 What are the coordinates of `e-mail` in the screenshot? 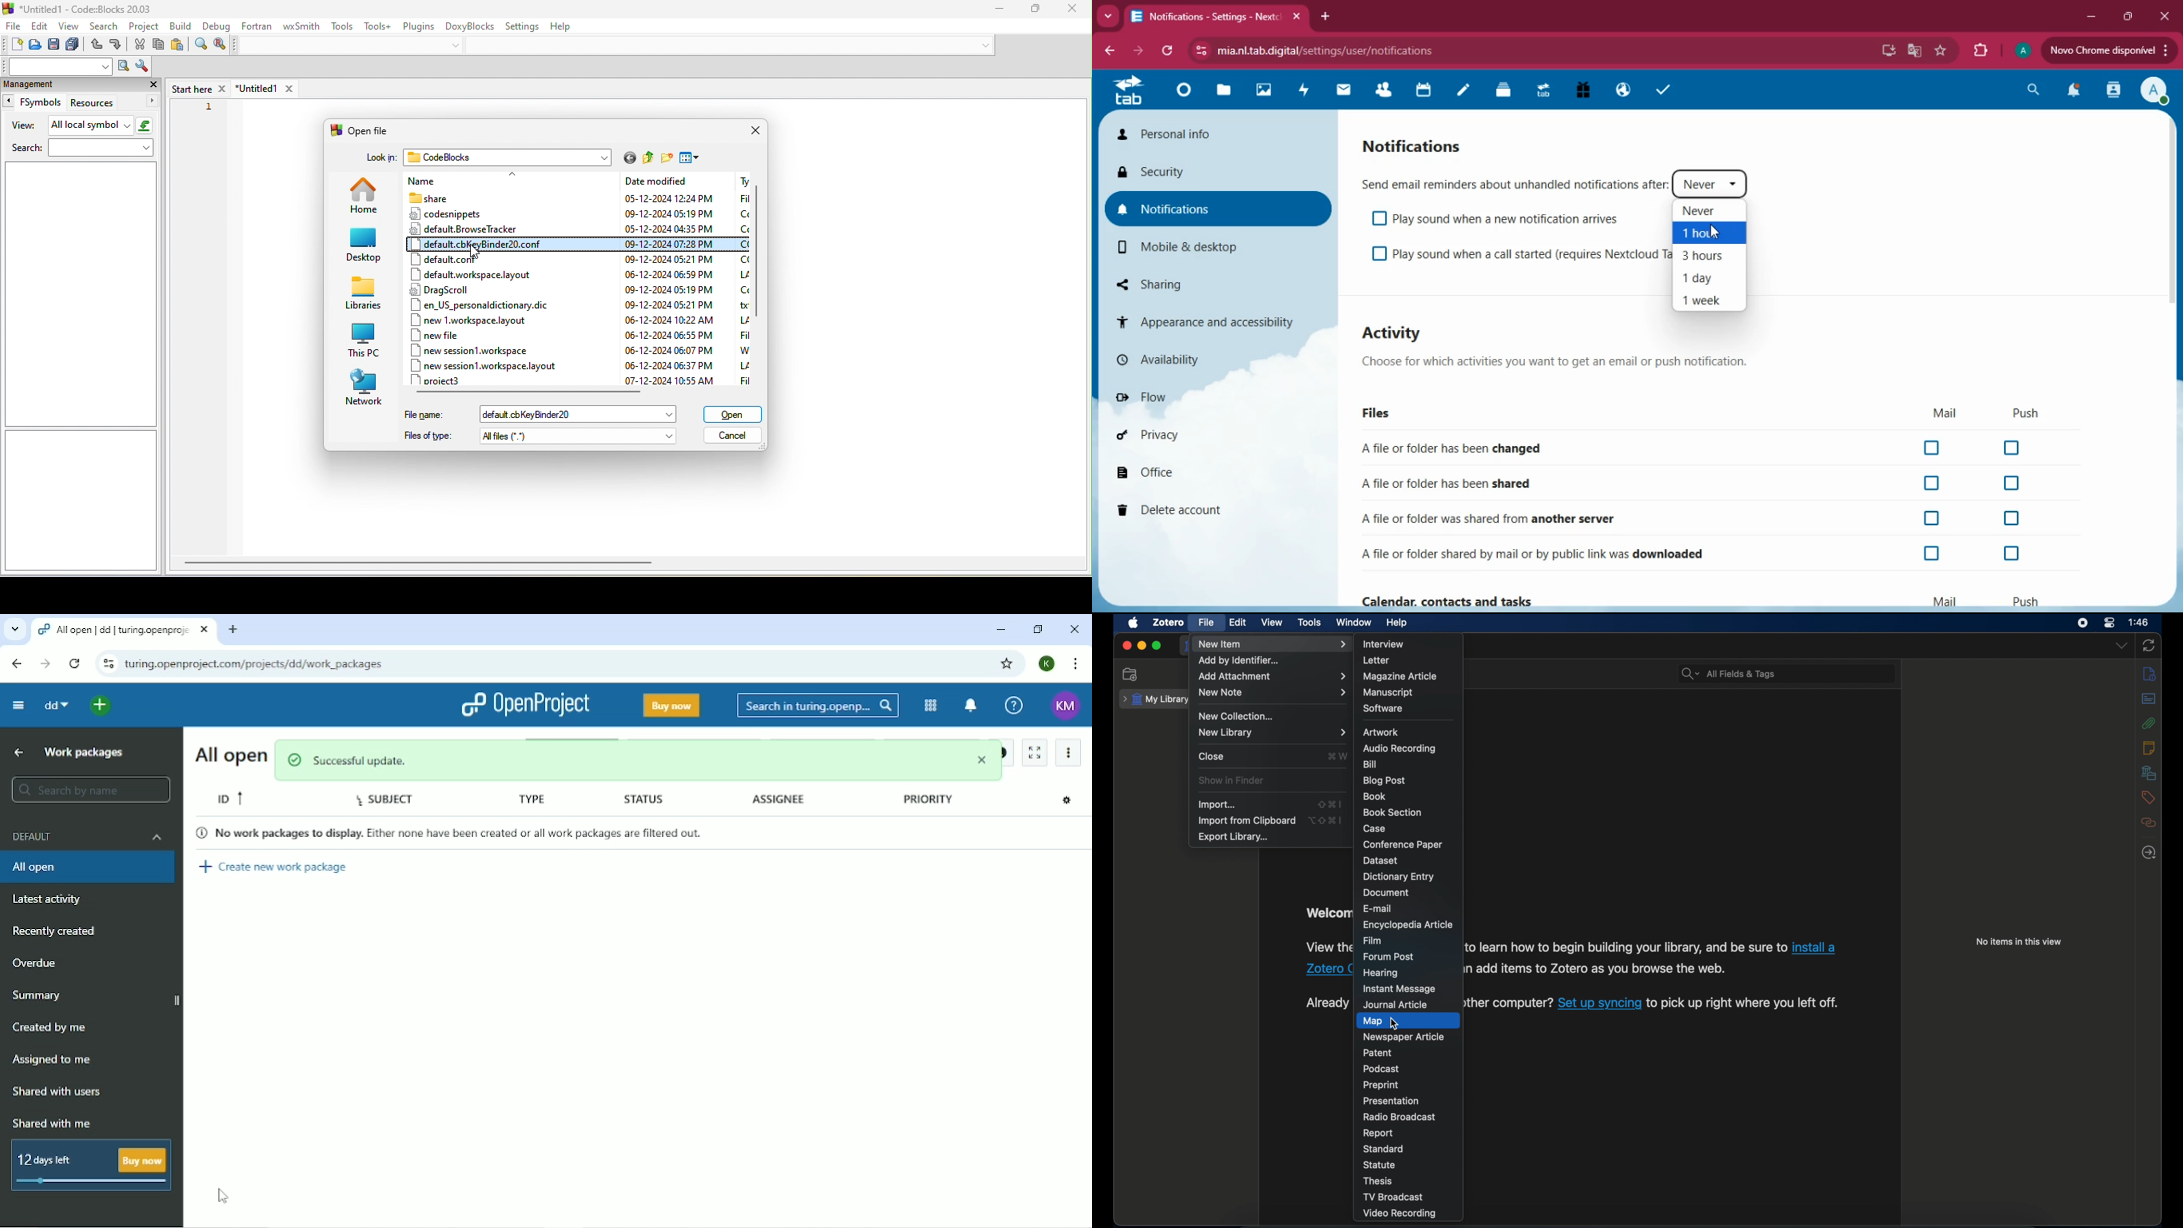 It's located at (1378, 909).